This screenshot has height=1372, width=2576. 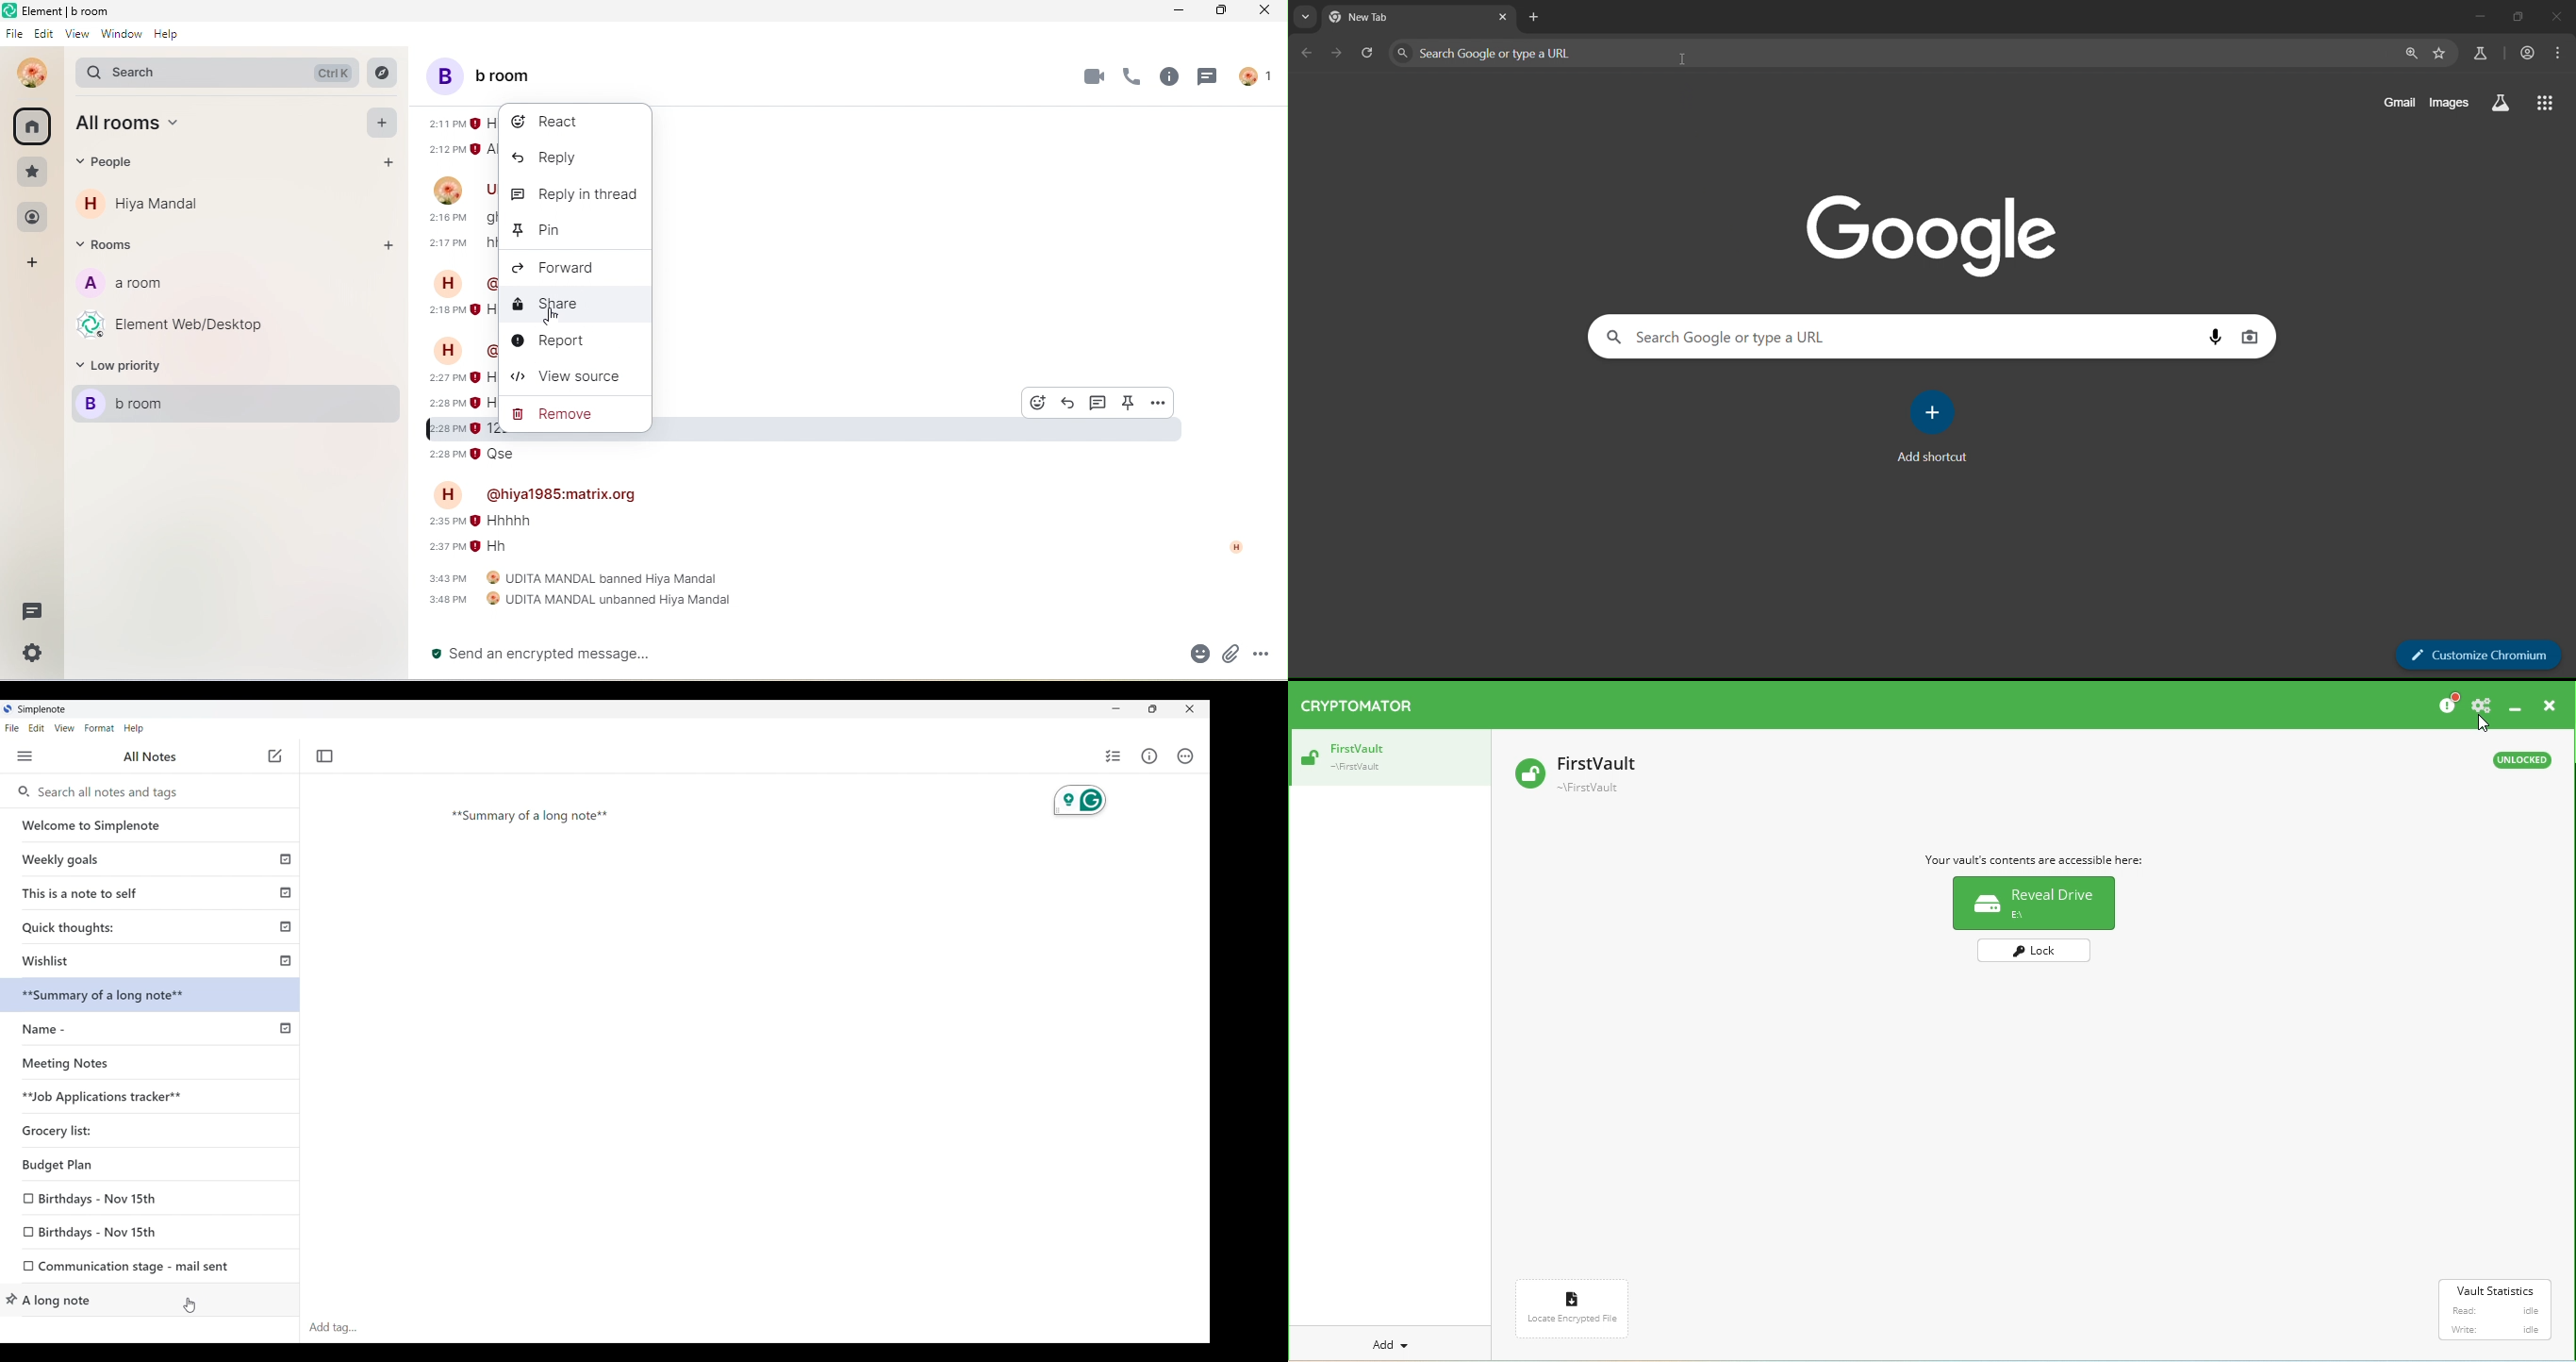 What do you see at coordinates (551, 318) in the screenshot?
I see `cursor movement` at bounding box center [551, 318].